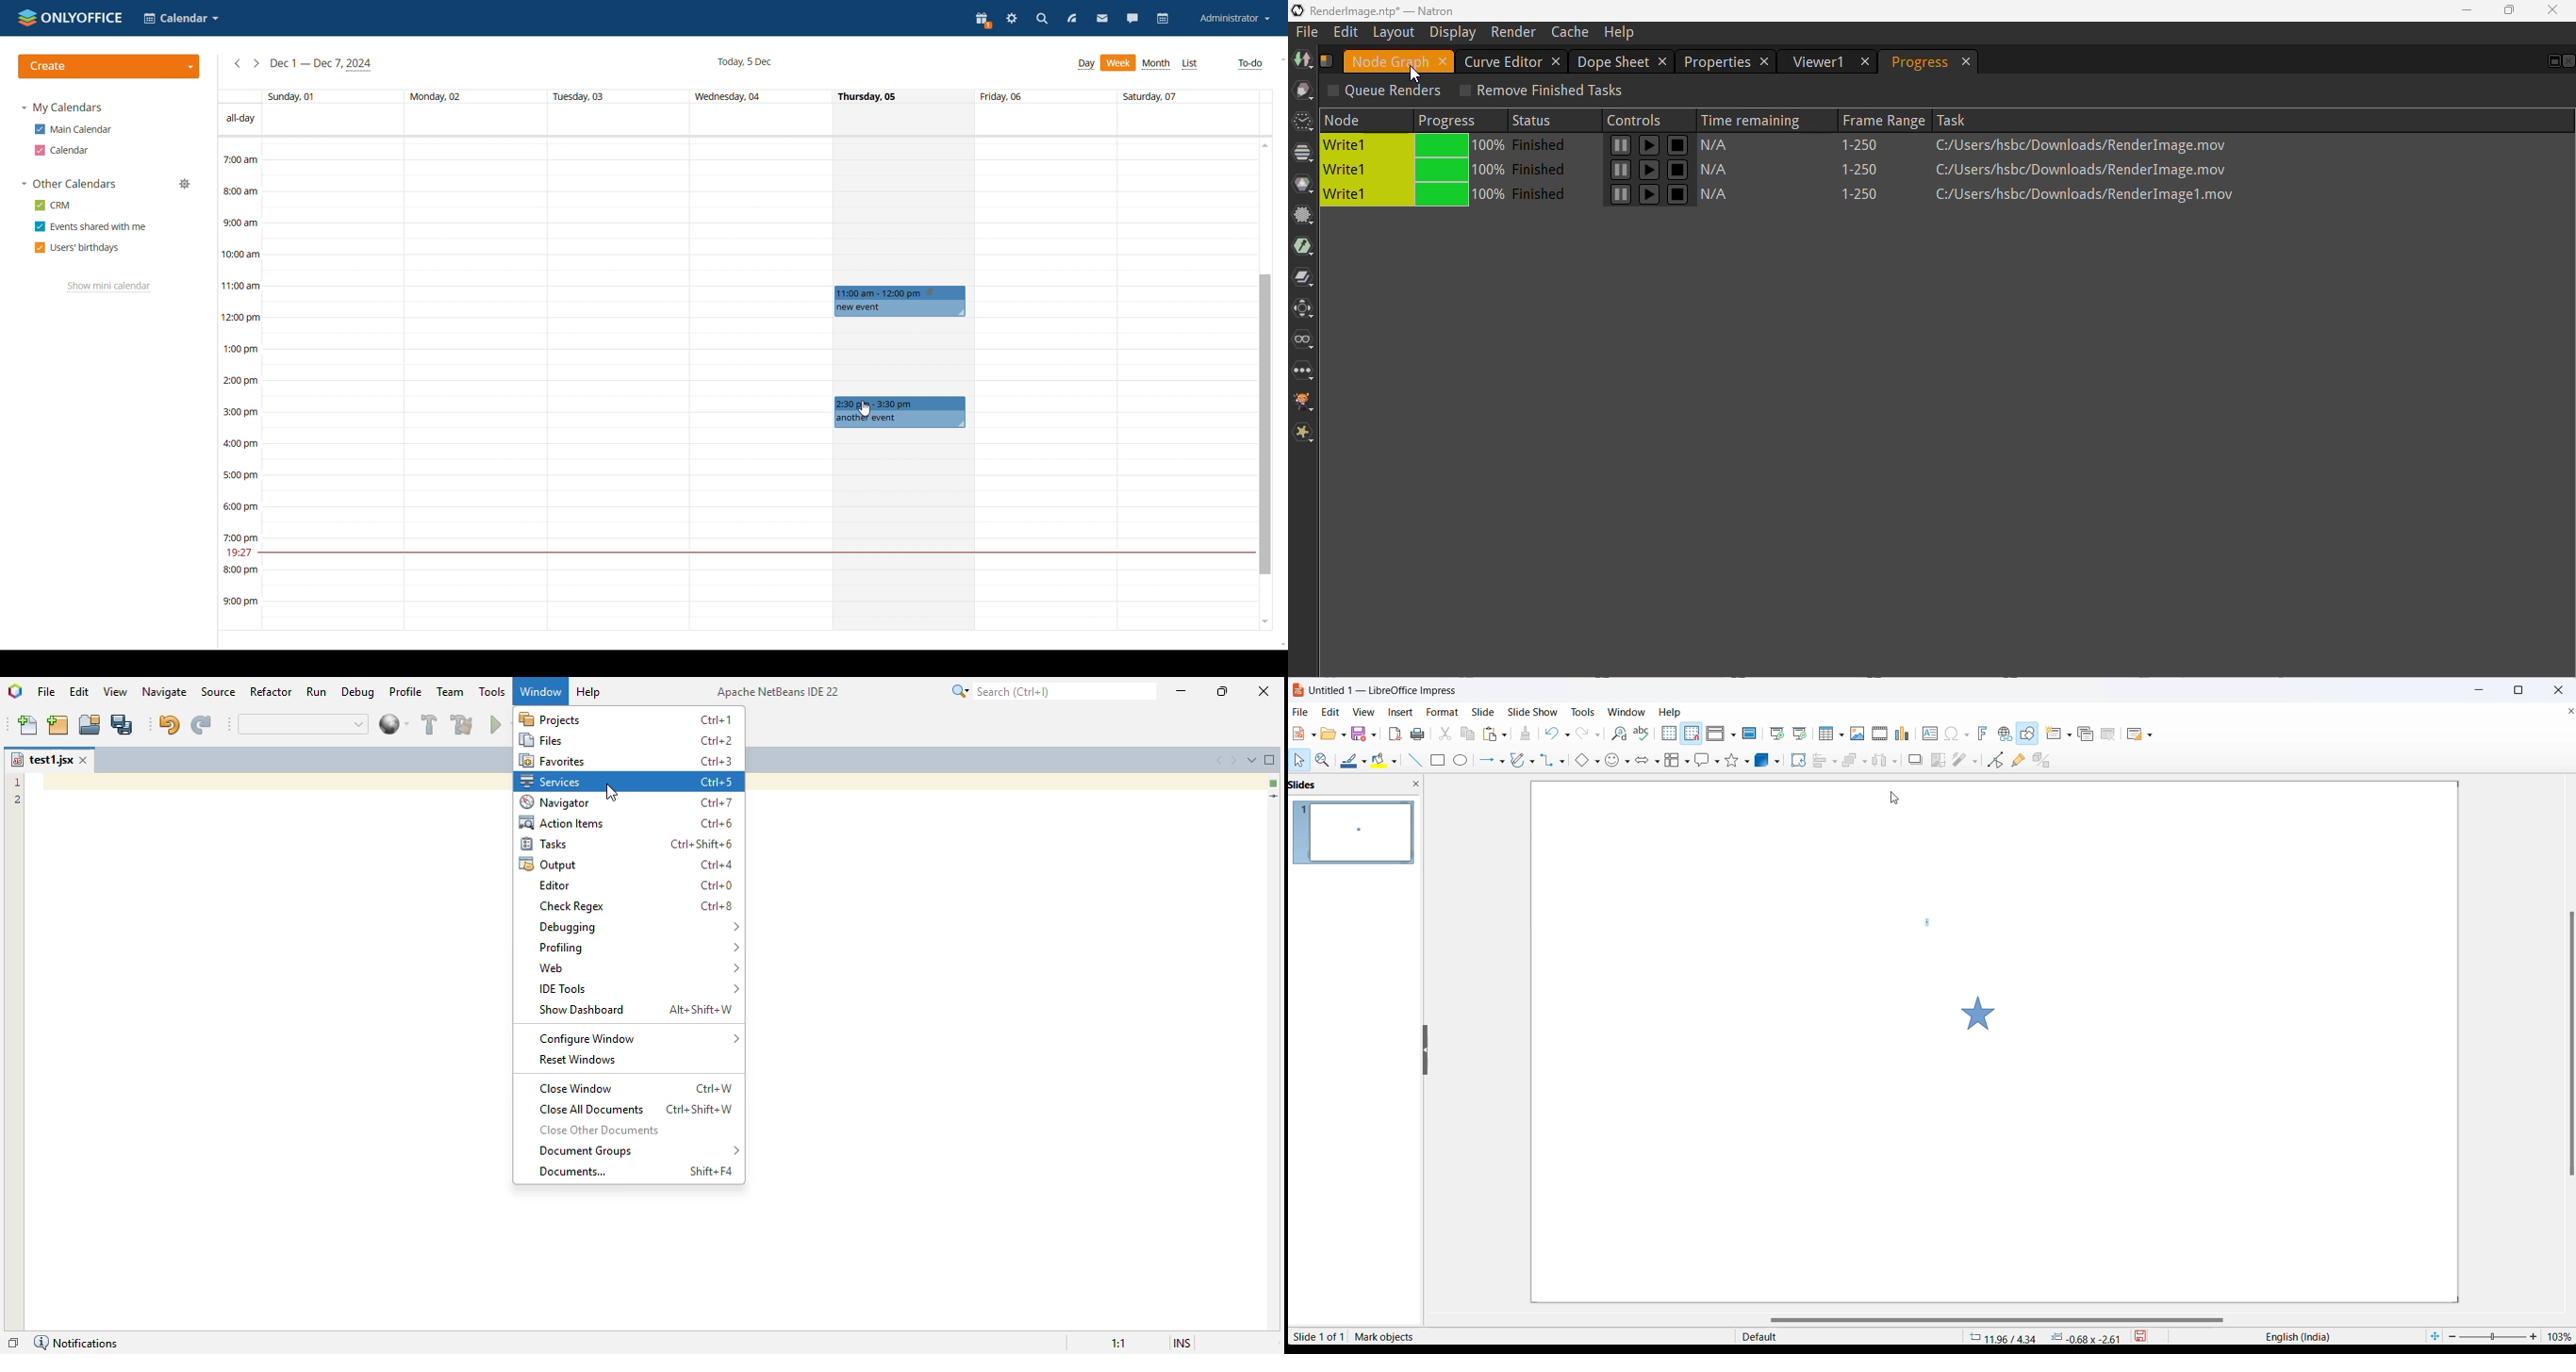  I want to click on Saturday, 07, so click(1149, 97).